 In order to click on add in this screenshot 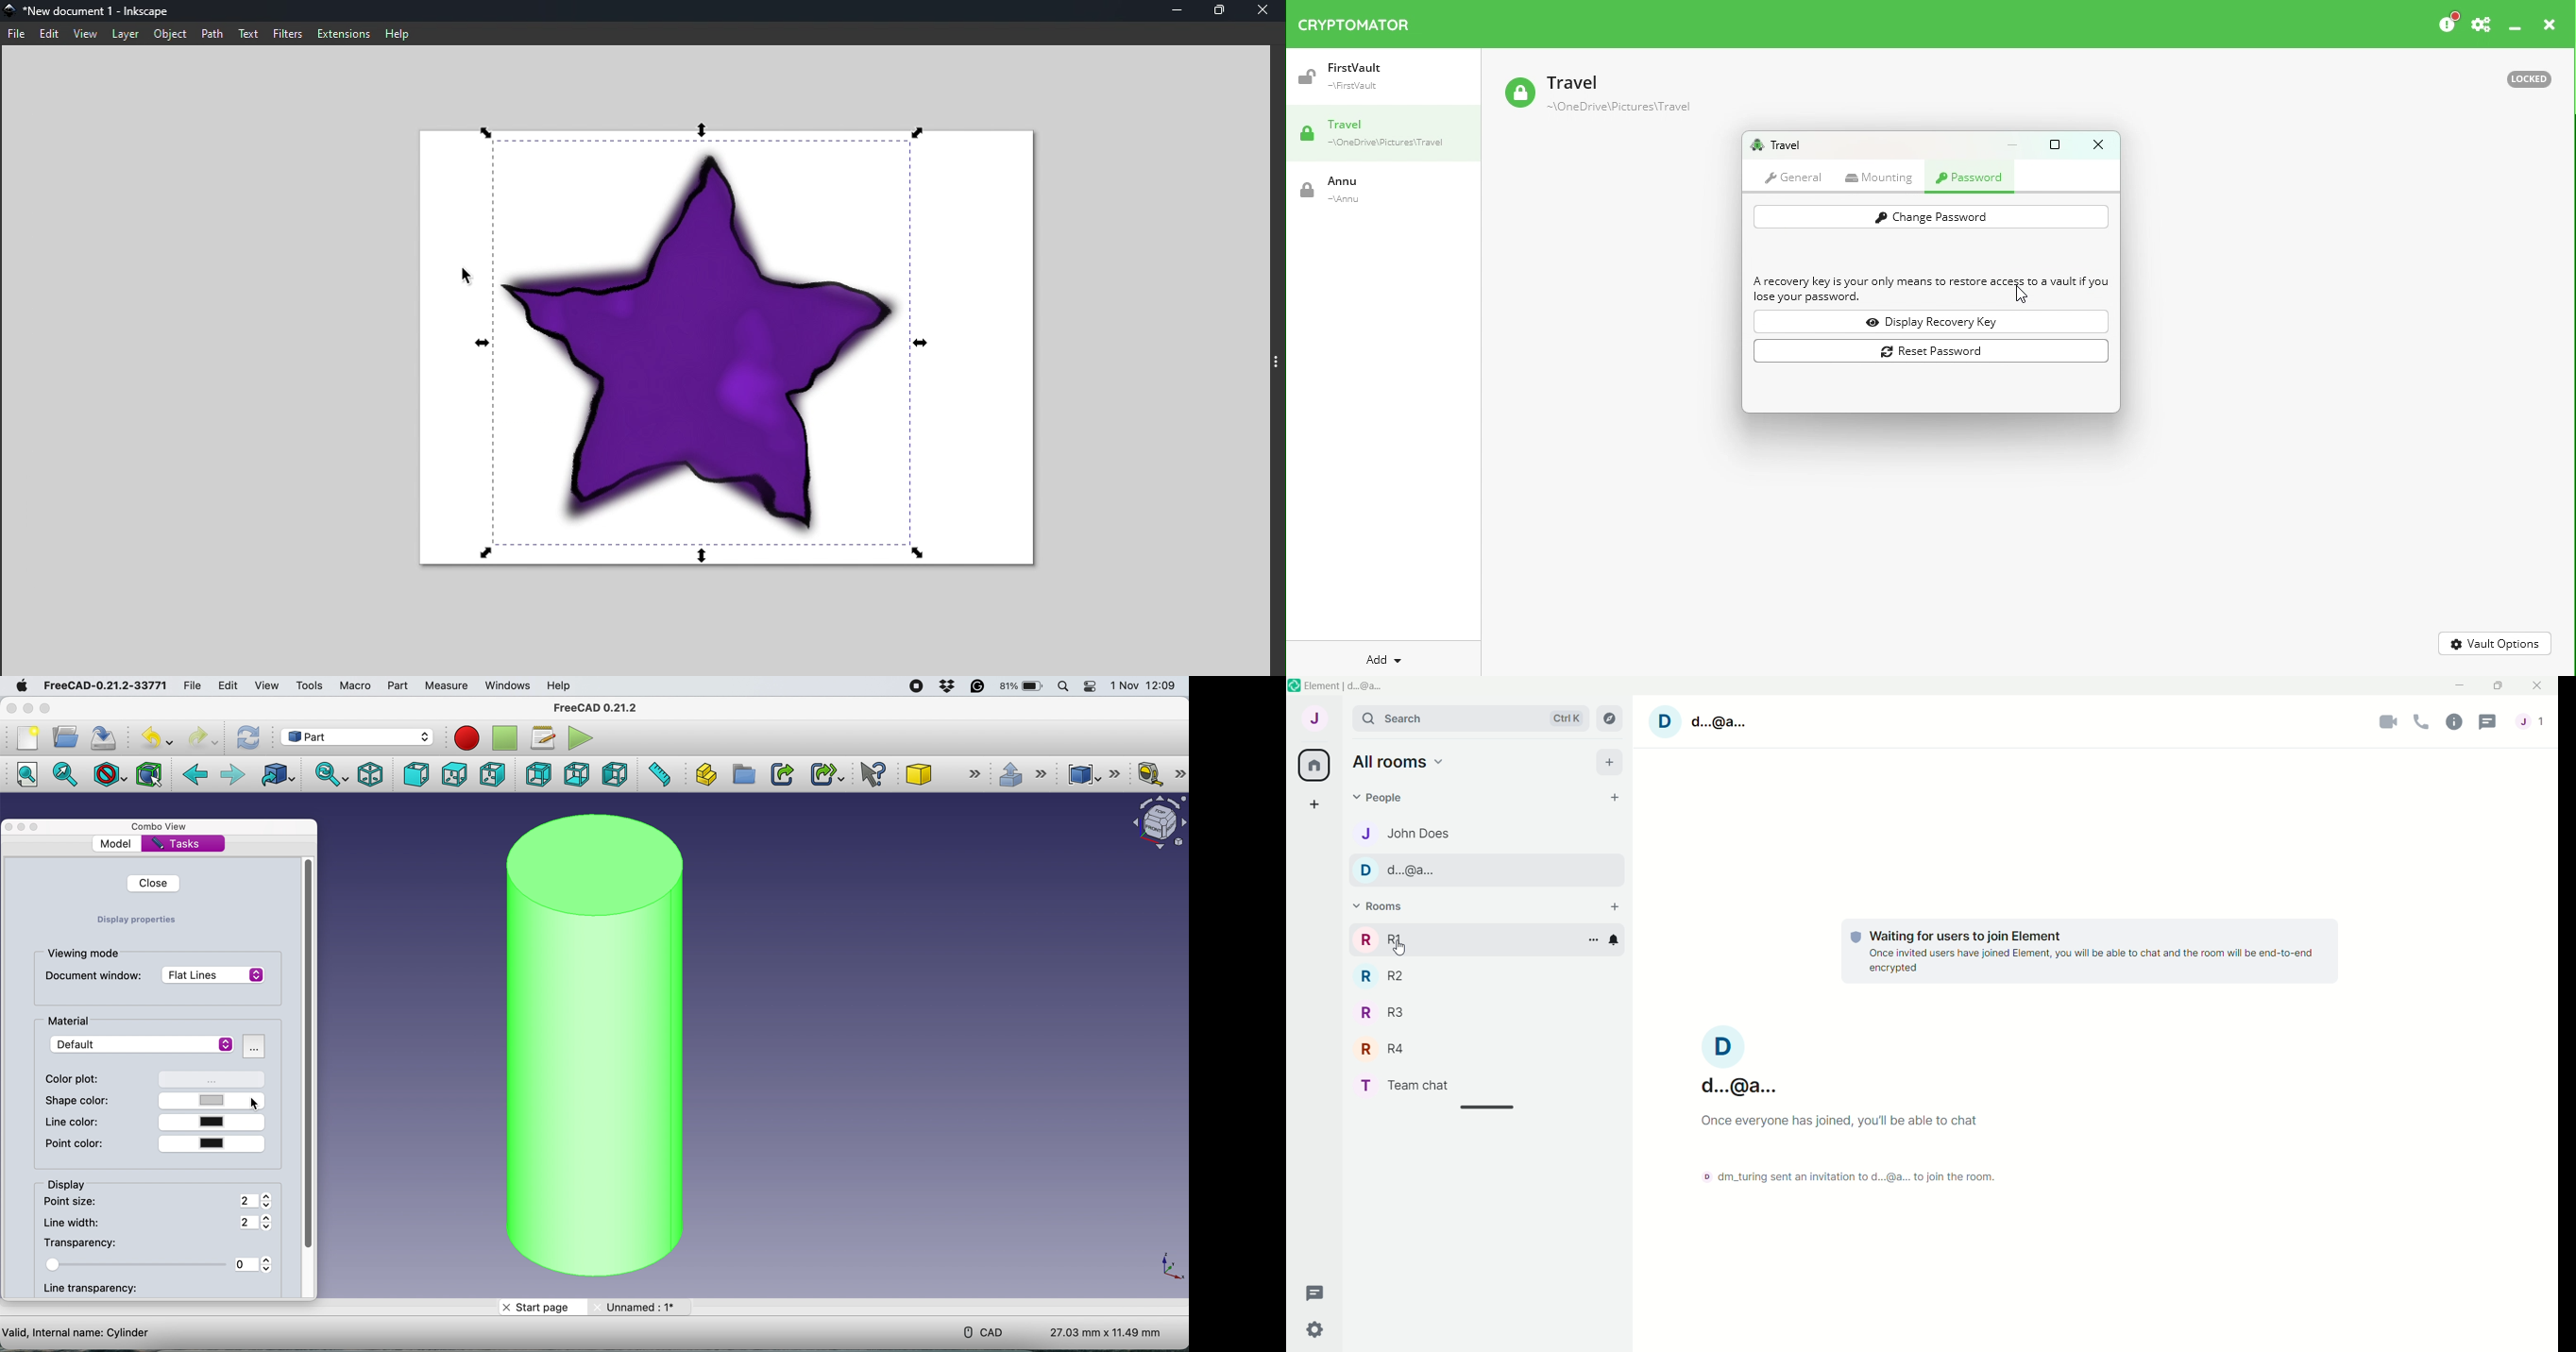, I will do `click(1611, 762)`.